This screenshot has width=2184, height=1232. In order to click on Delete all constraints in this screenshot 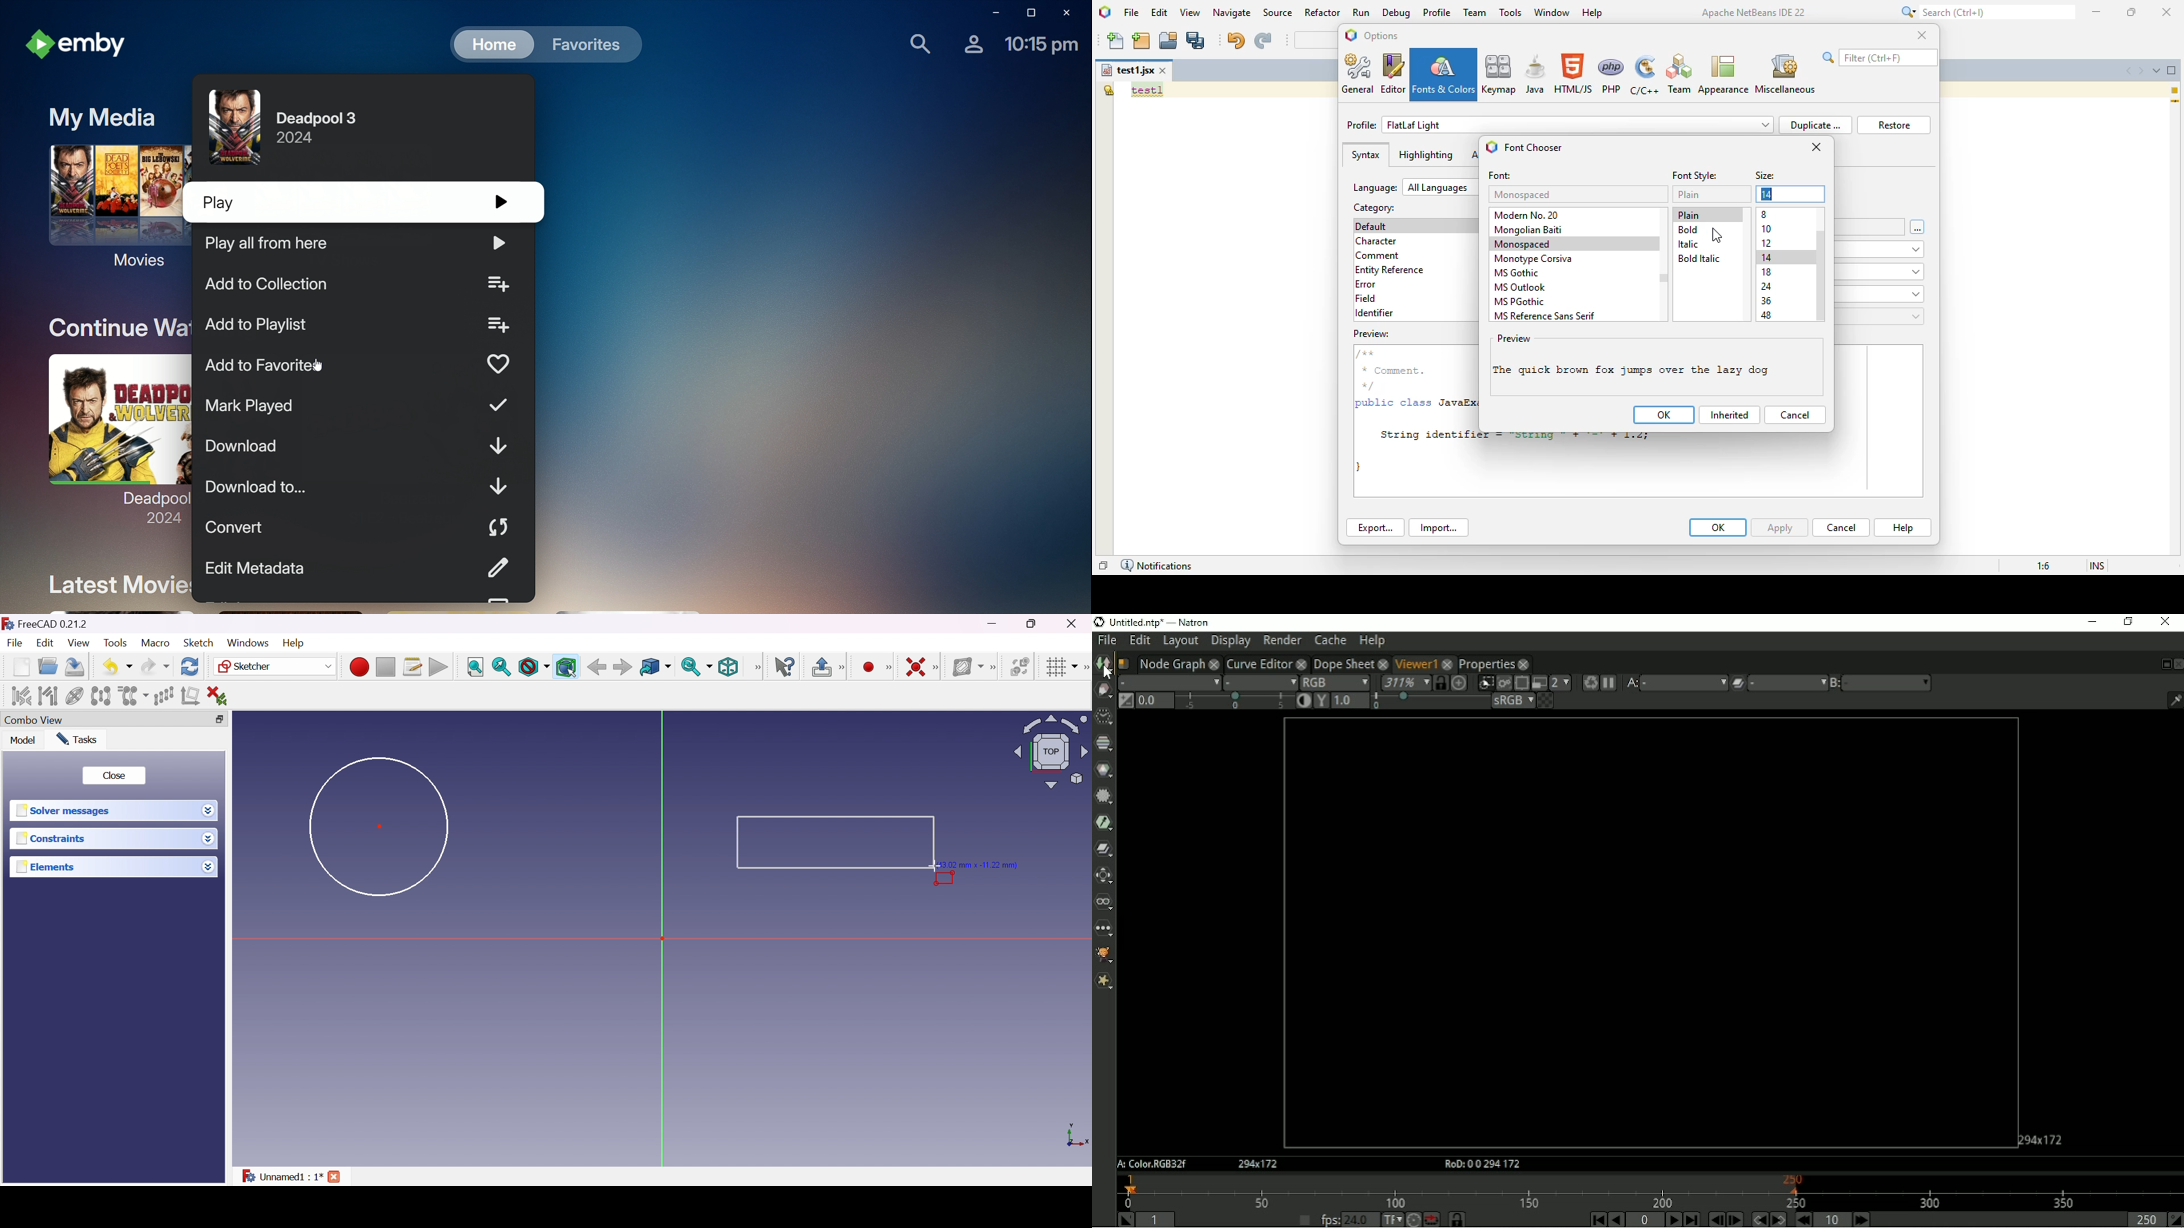, I will do `click(221, 696)`.